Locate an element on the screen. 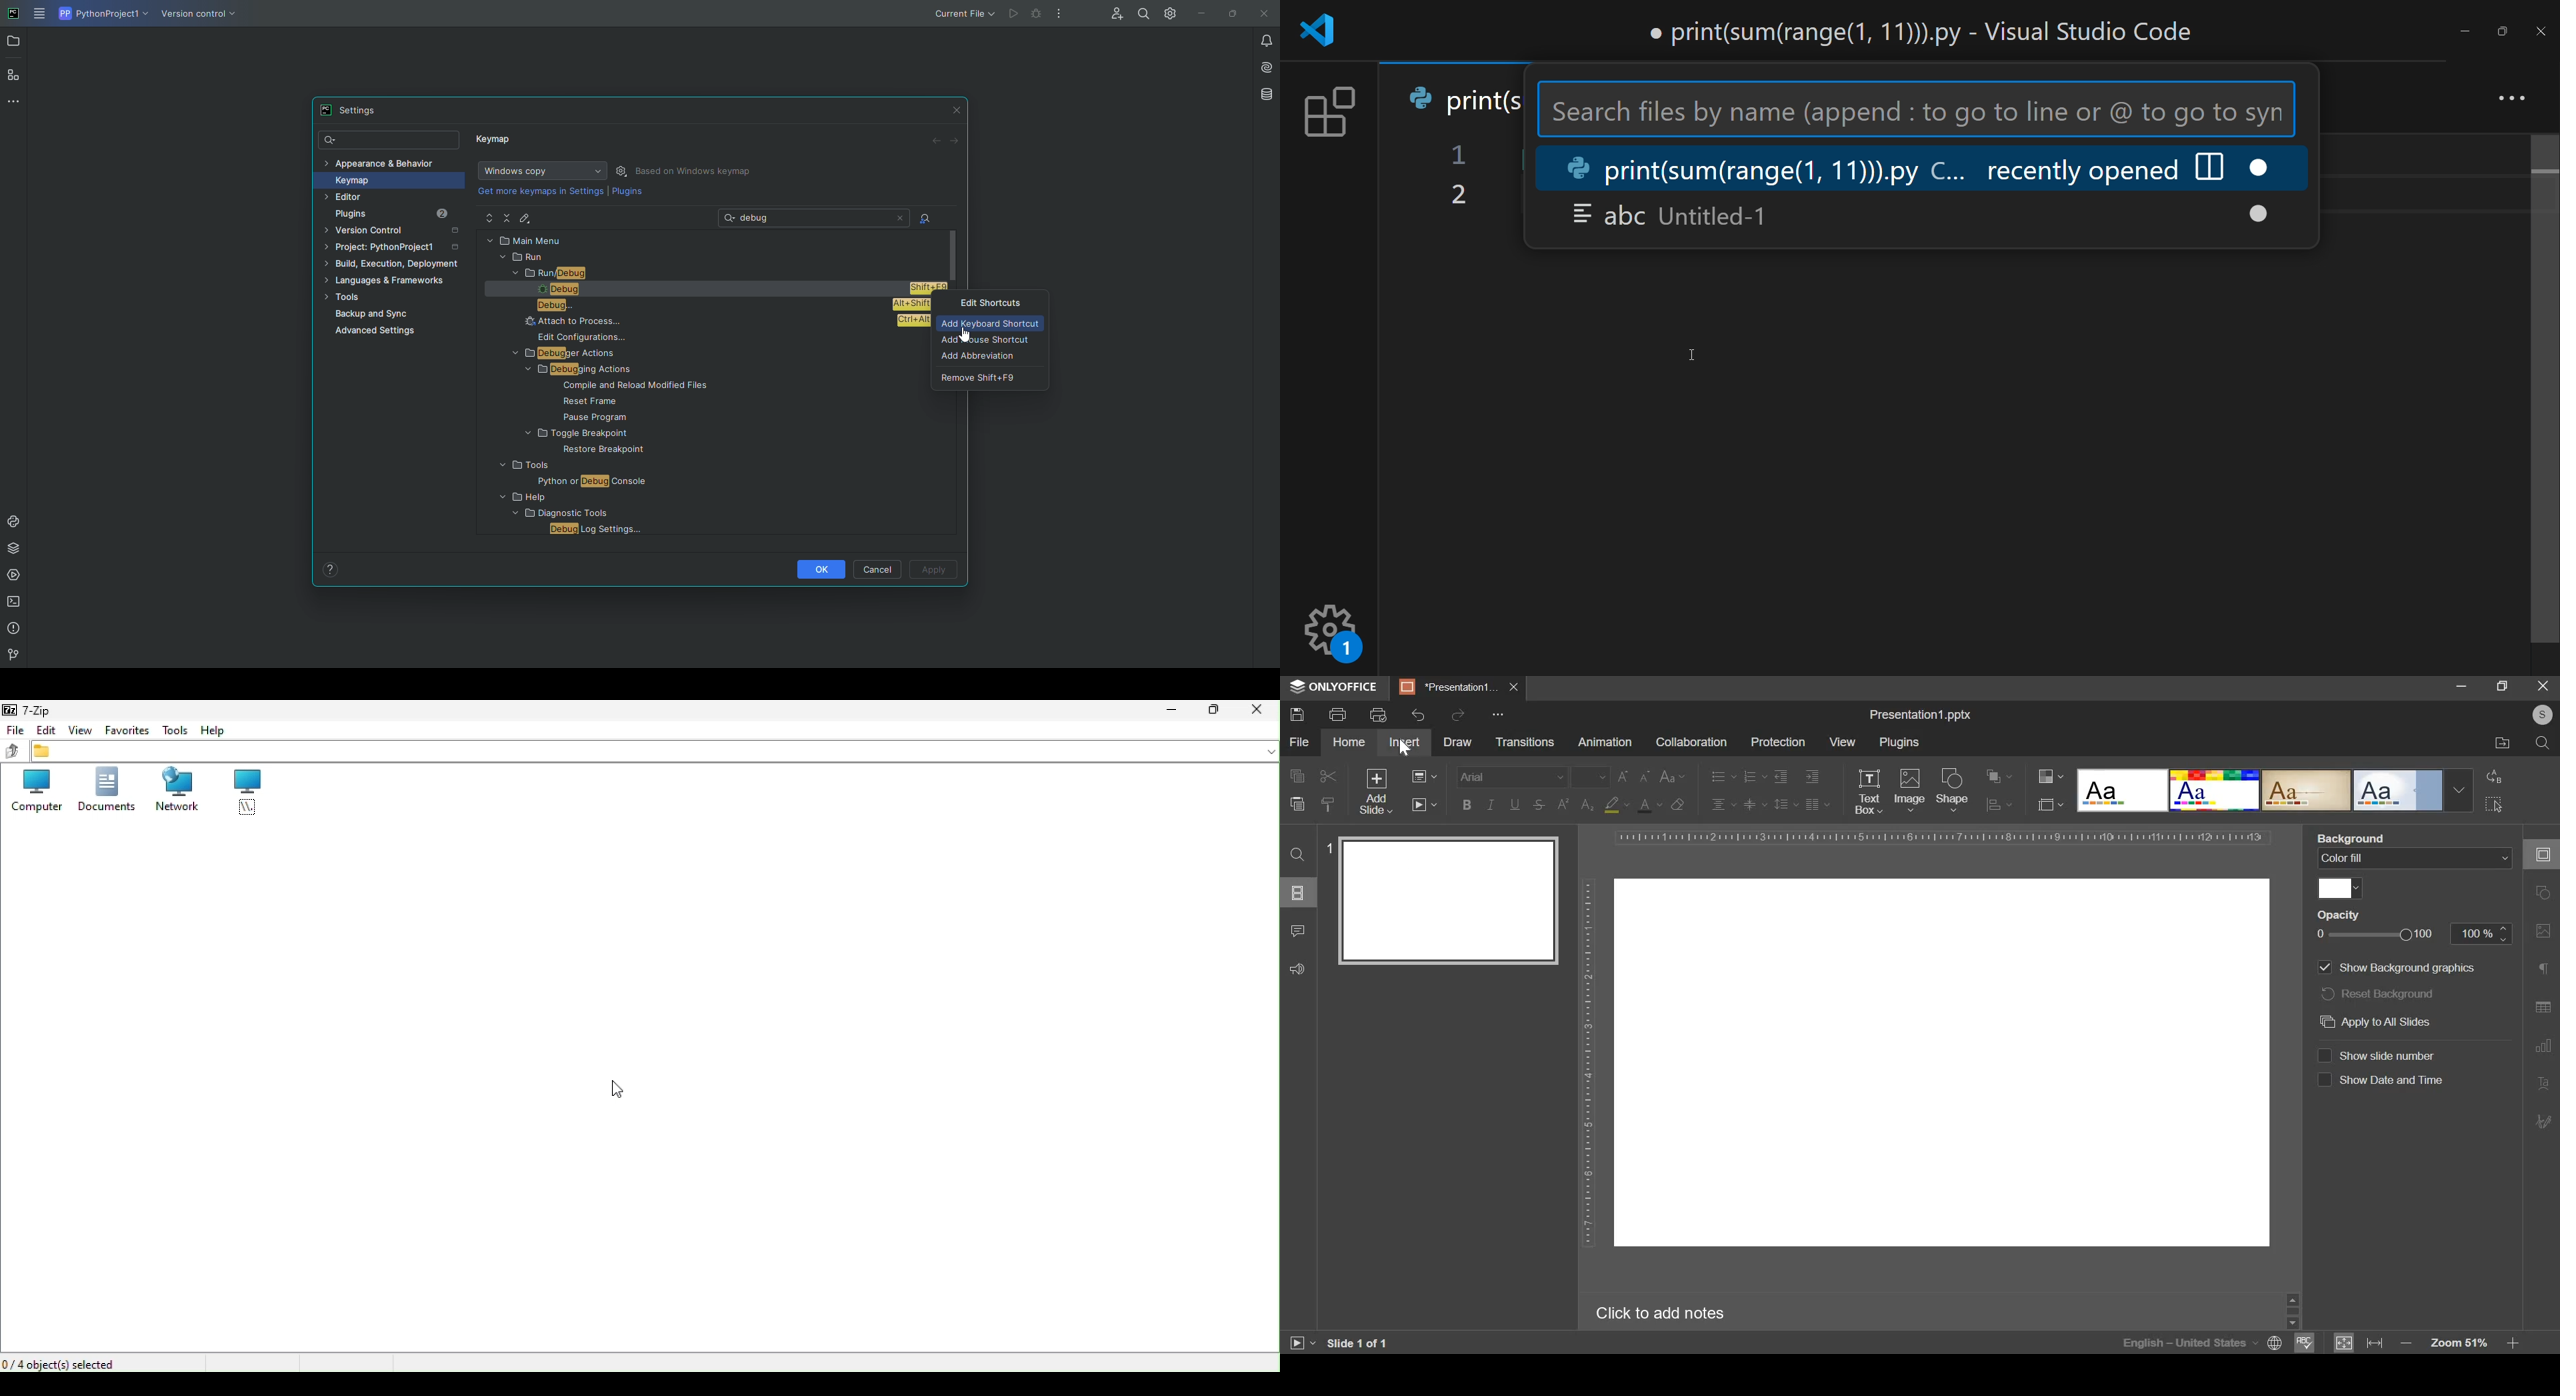  print preview is located at coordinates (1378, 714).